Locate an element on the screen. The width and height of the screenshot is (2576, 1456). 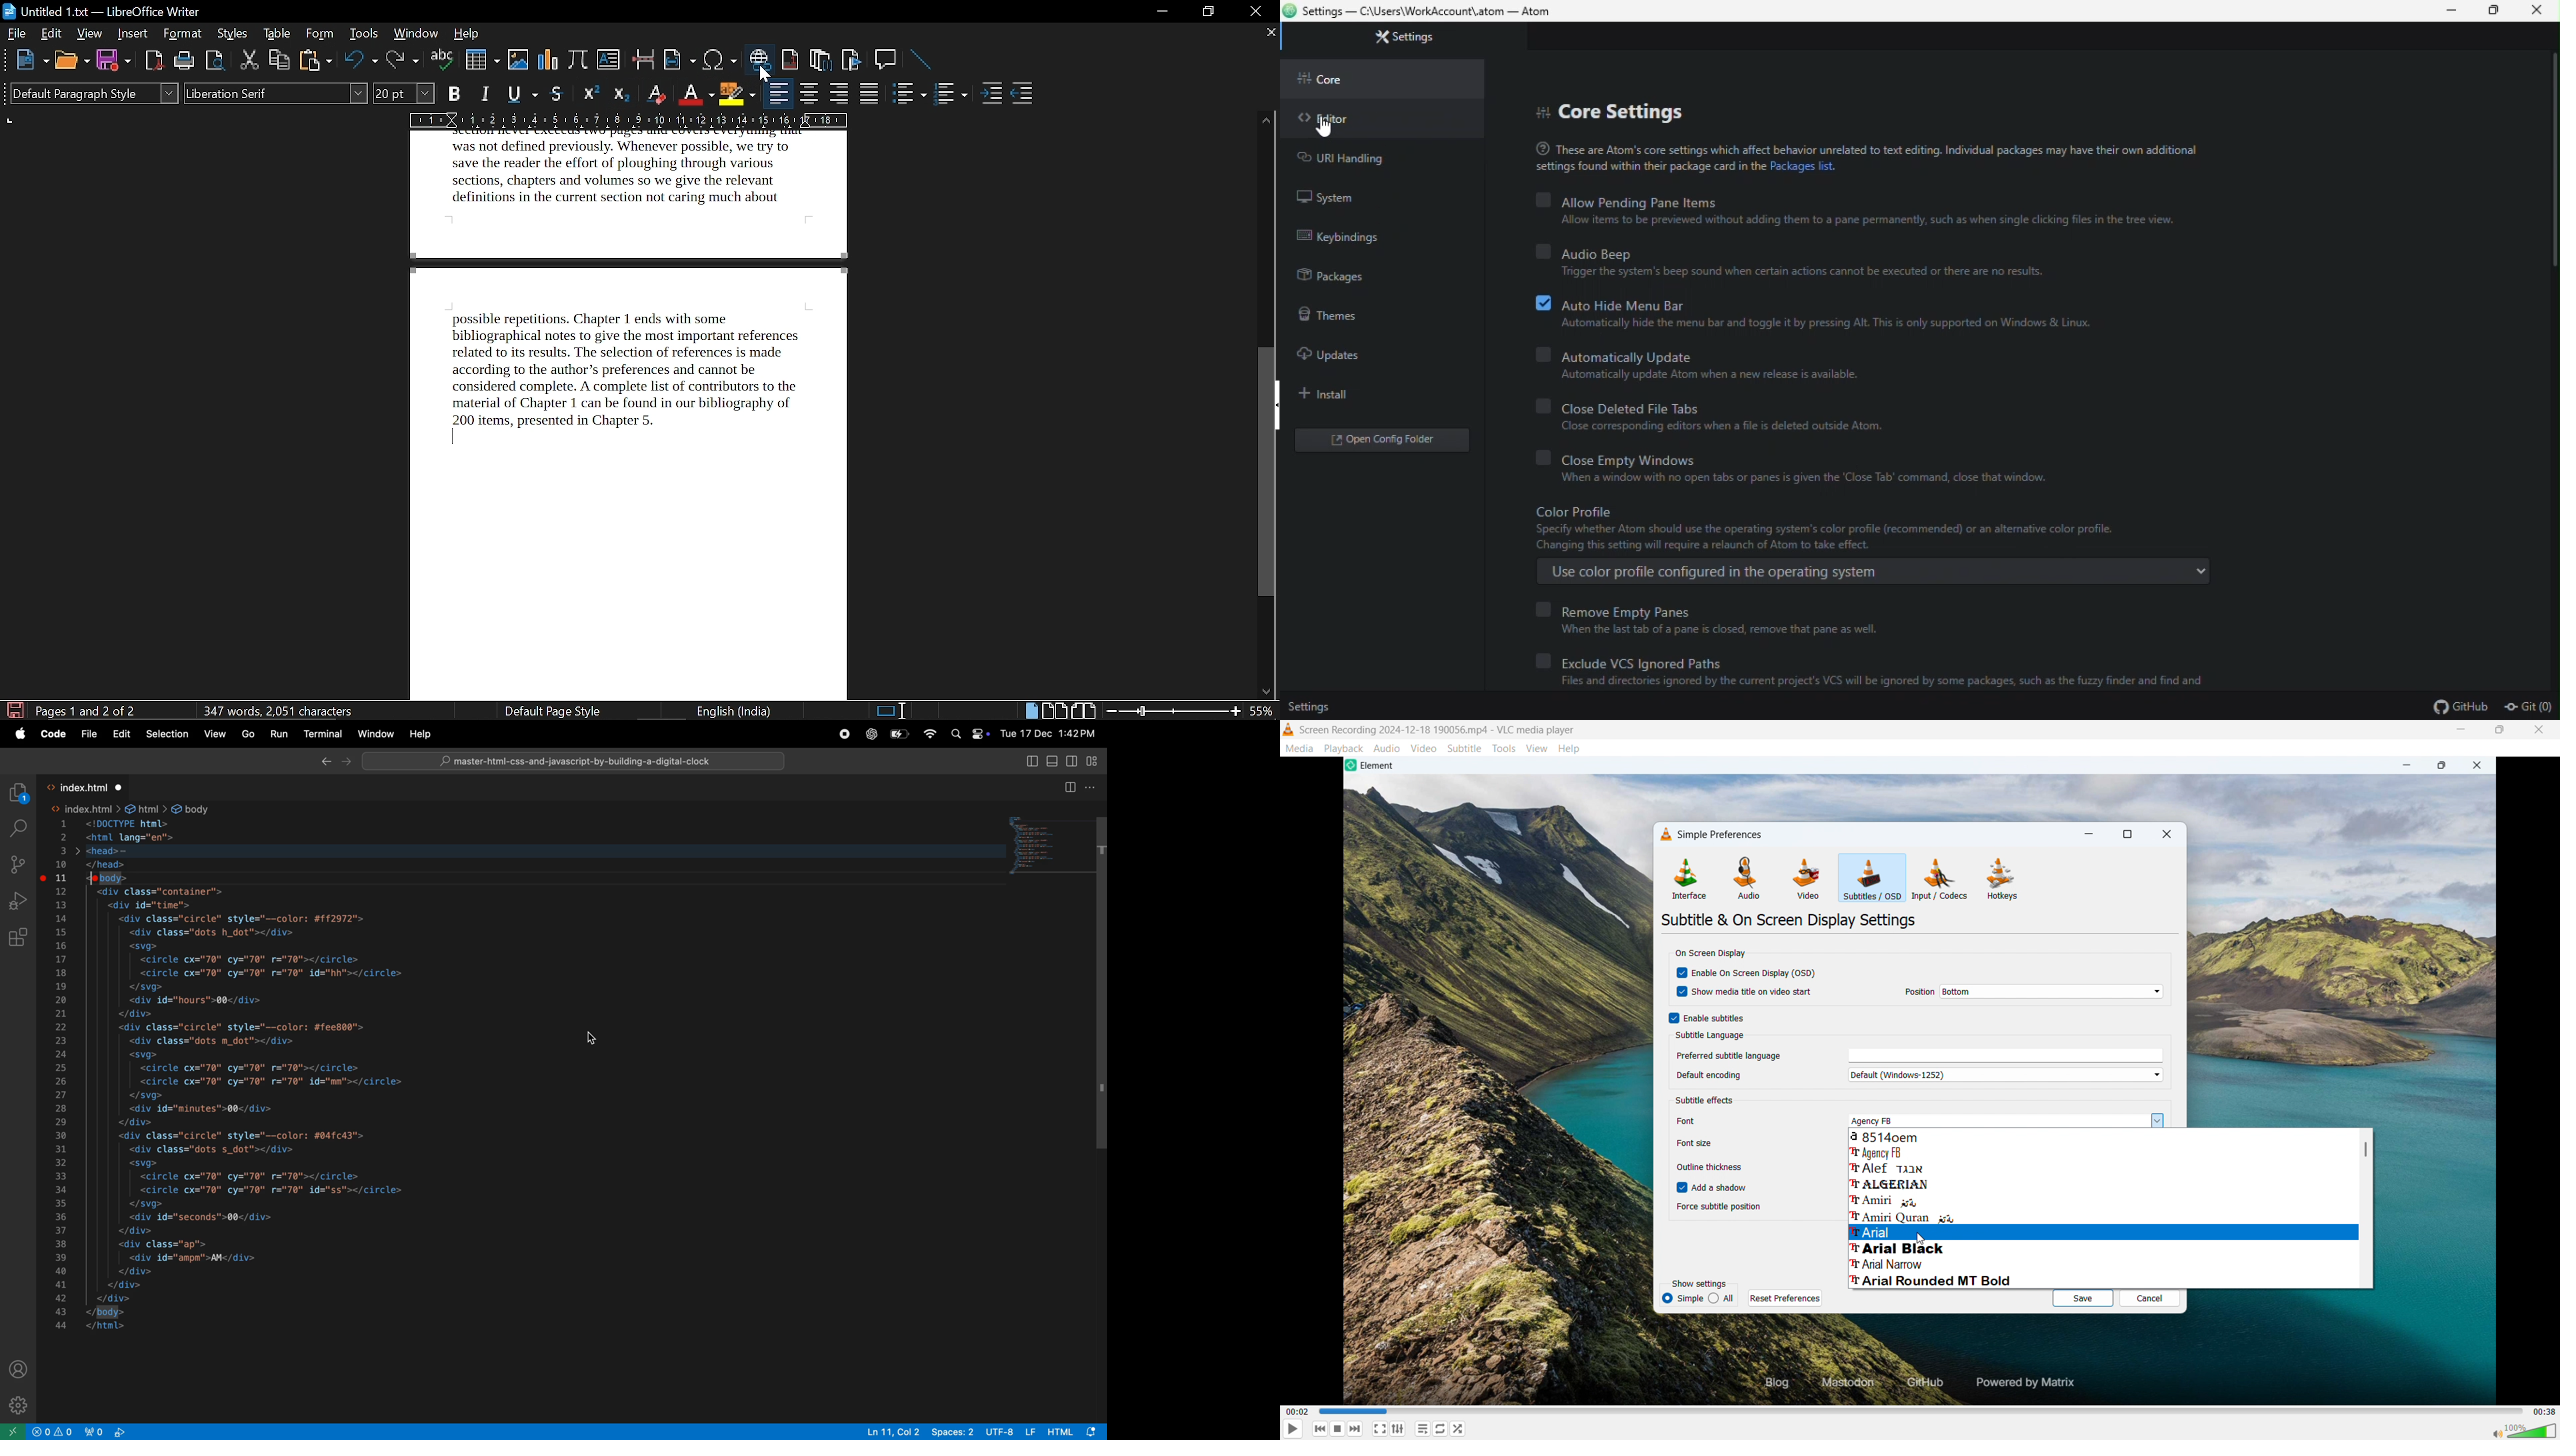
audio is located at coordinates (1387, 747).